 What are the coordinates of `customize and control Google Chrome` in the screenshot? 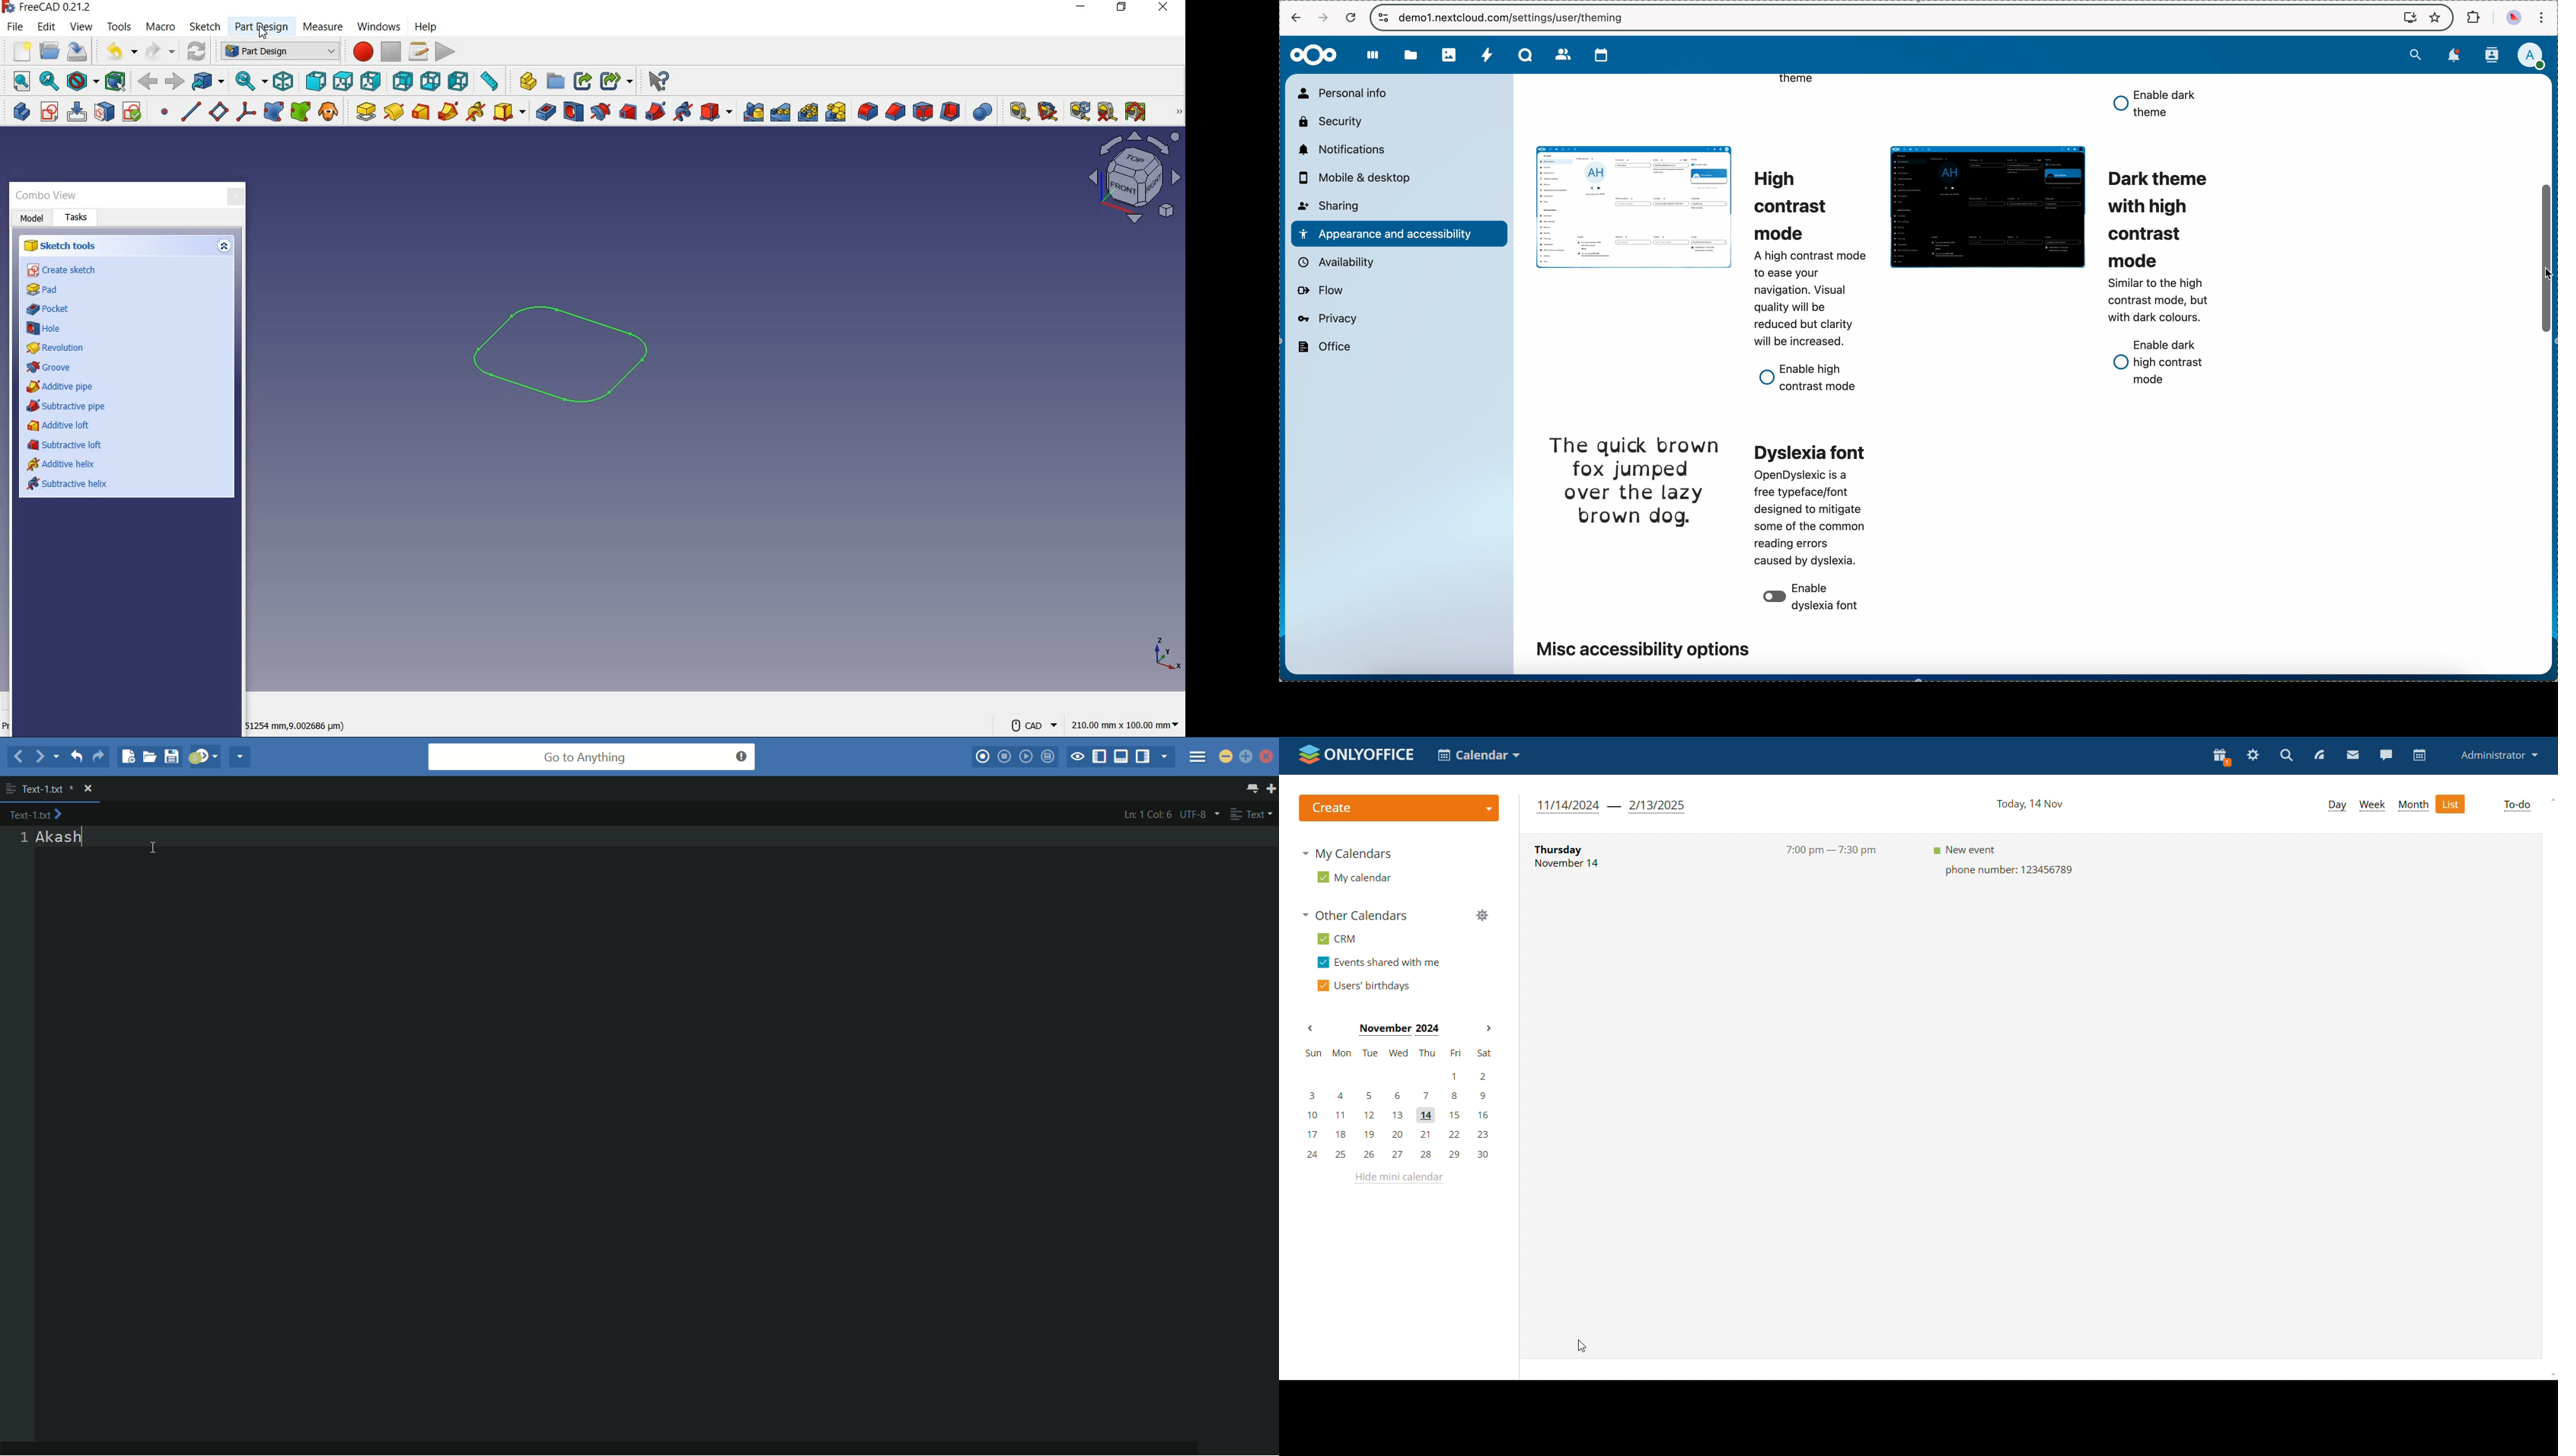 It's located at (2544, 16).